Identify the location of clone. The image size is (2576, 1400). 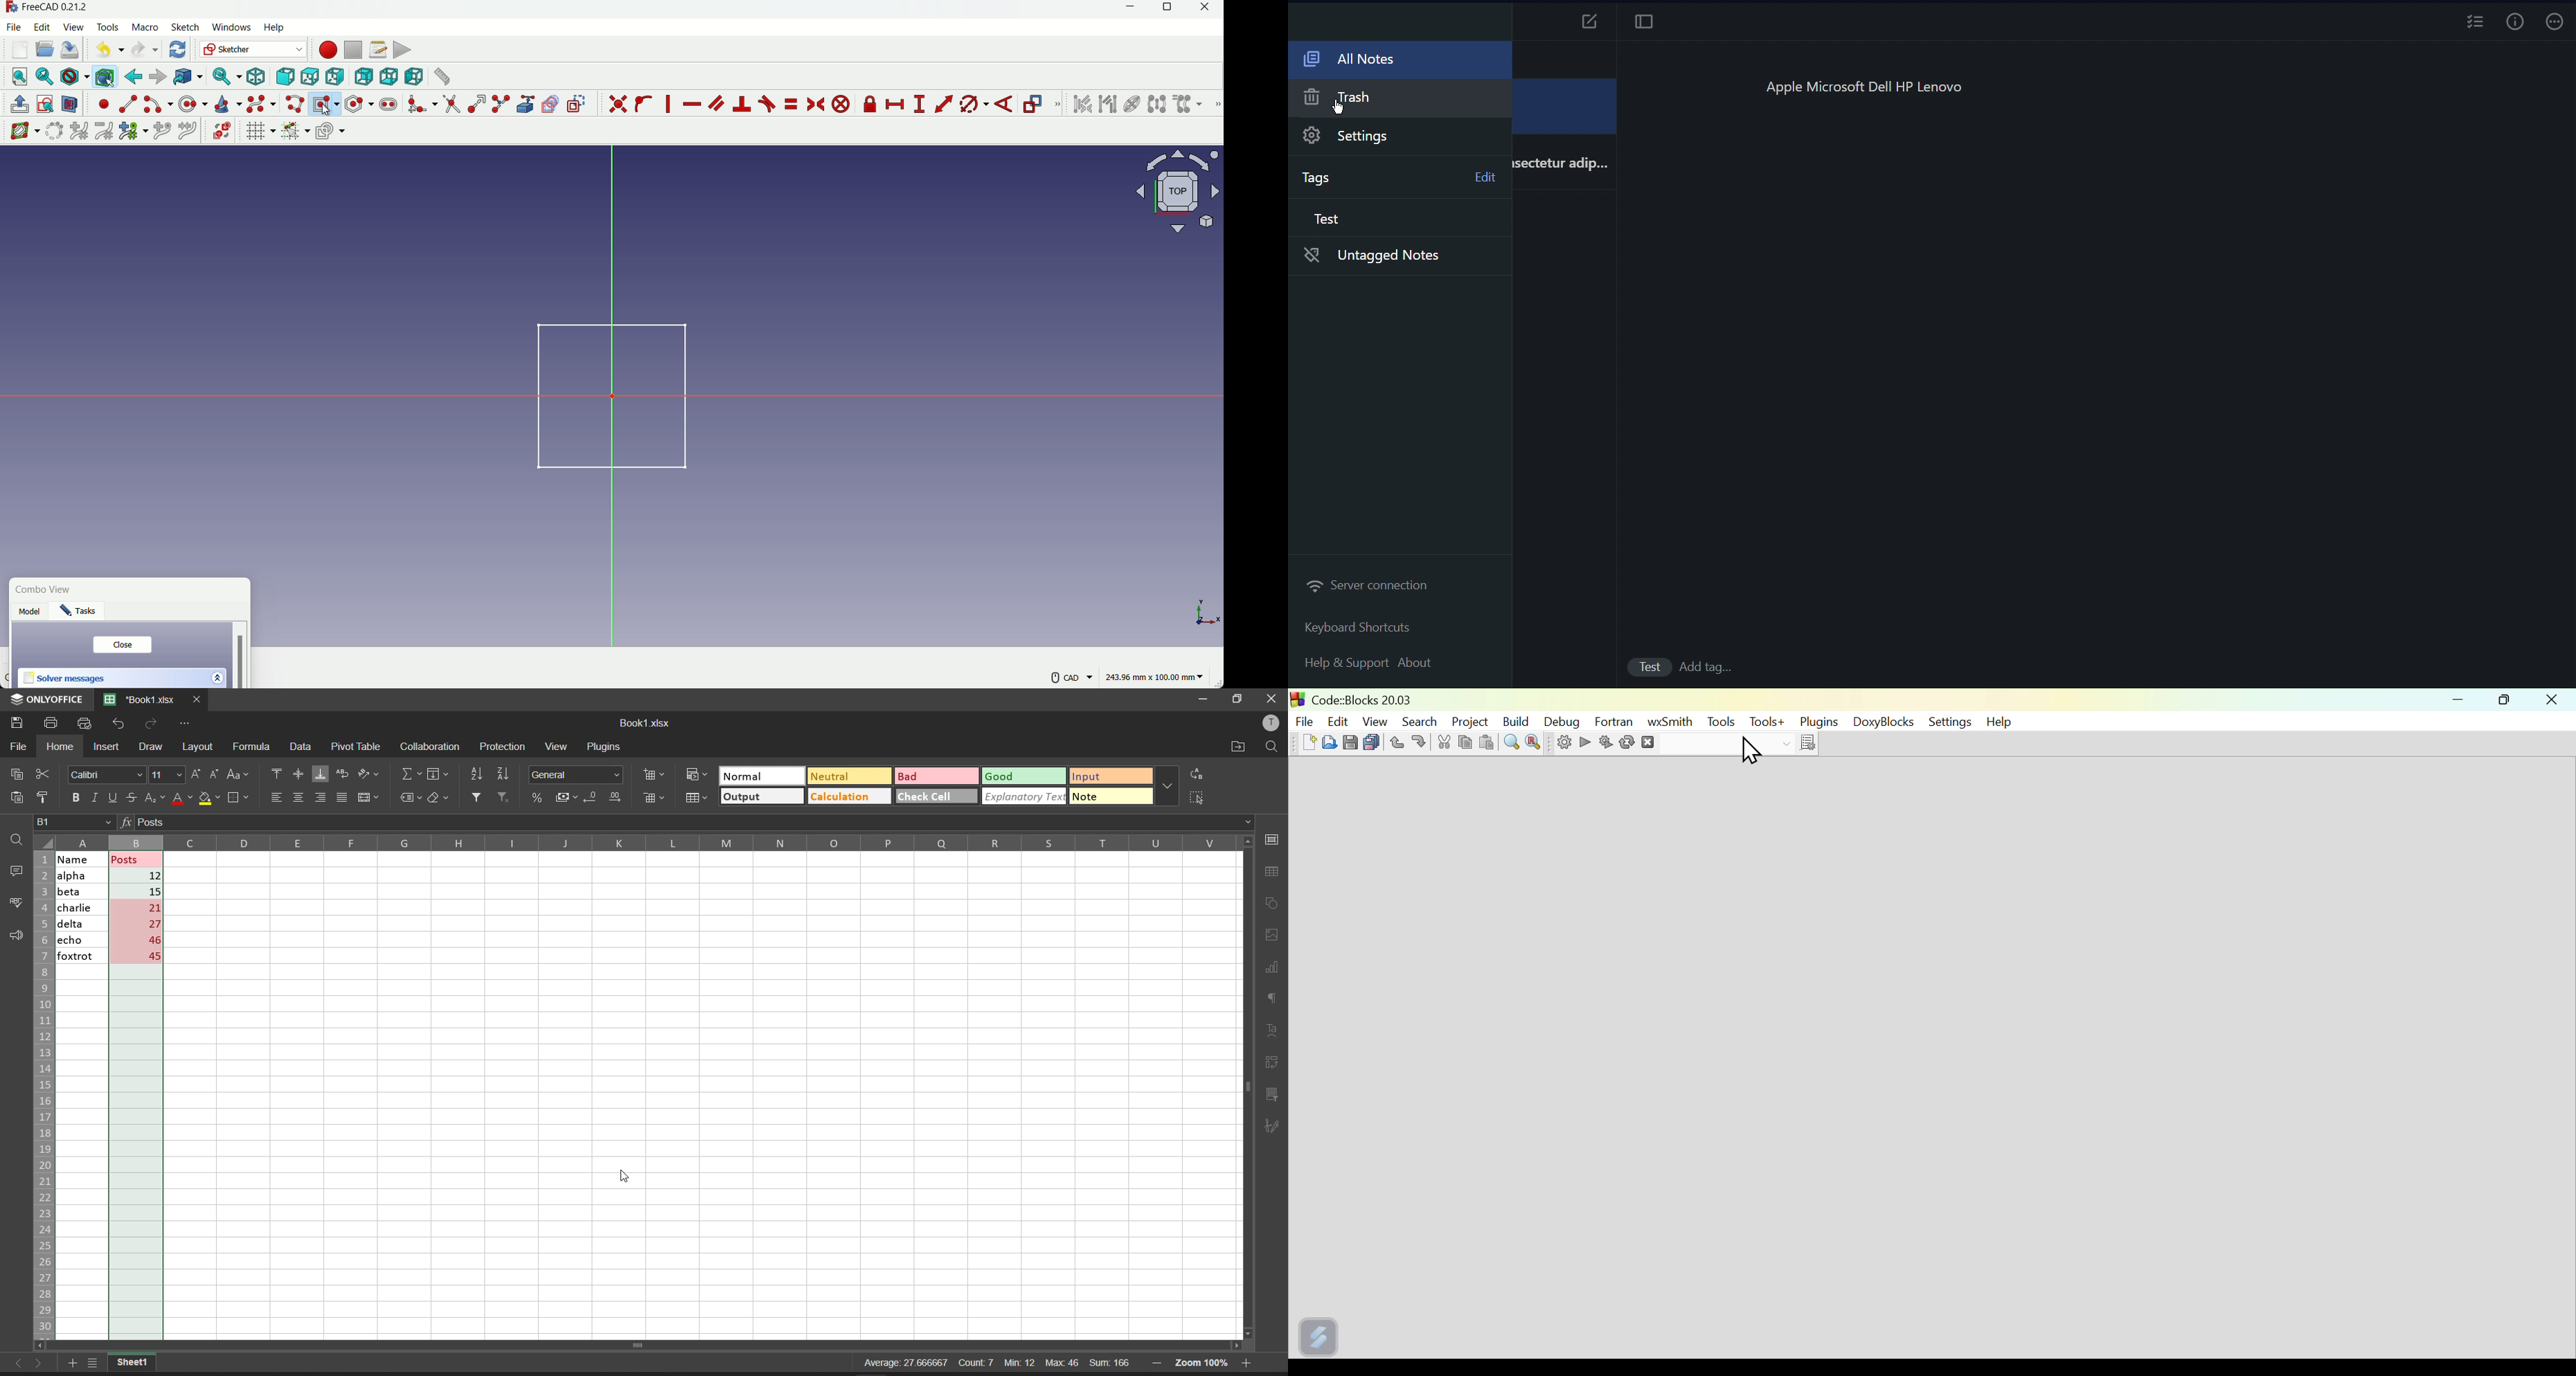
(1189, 105).